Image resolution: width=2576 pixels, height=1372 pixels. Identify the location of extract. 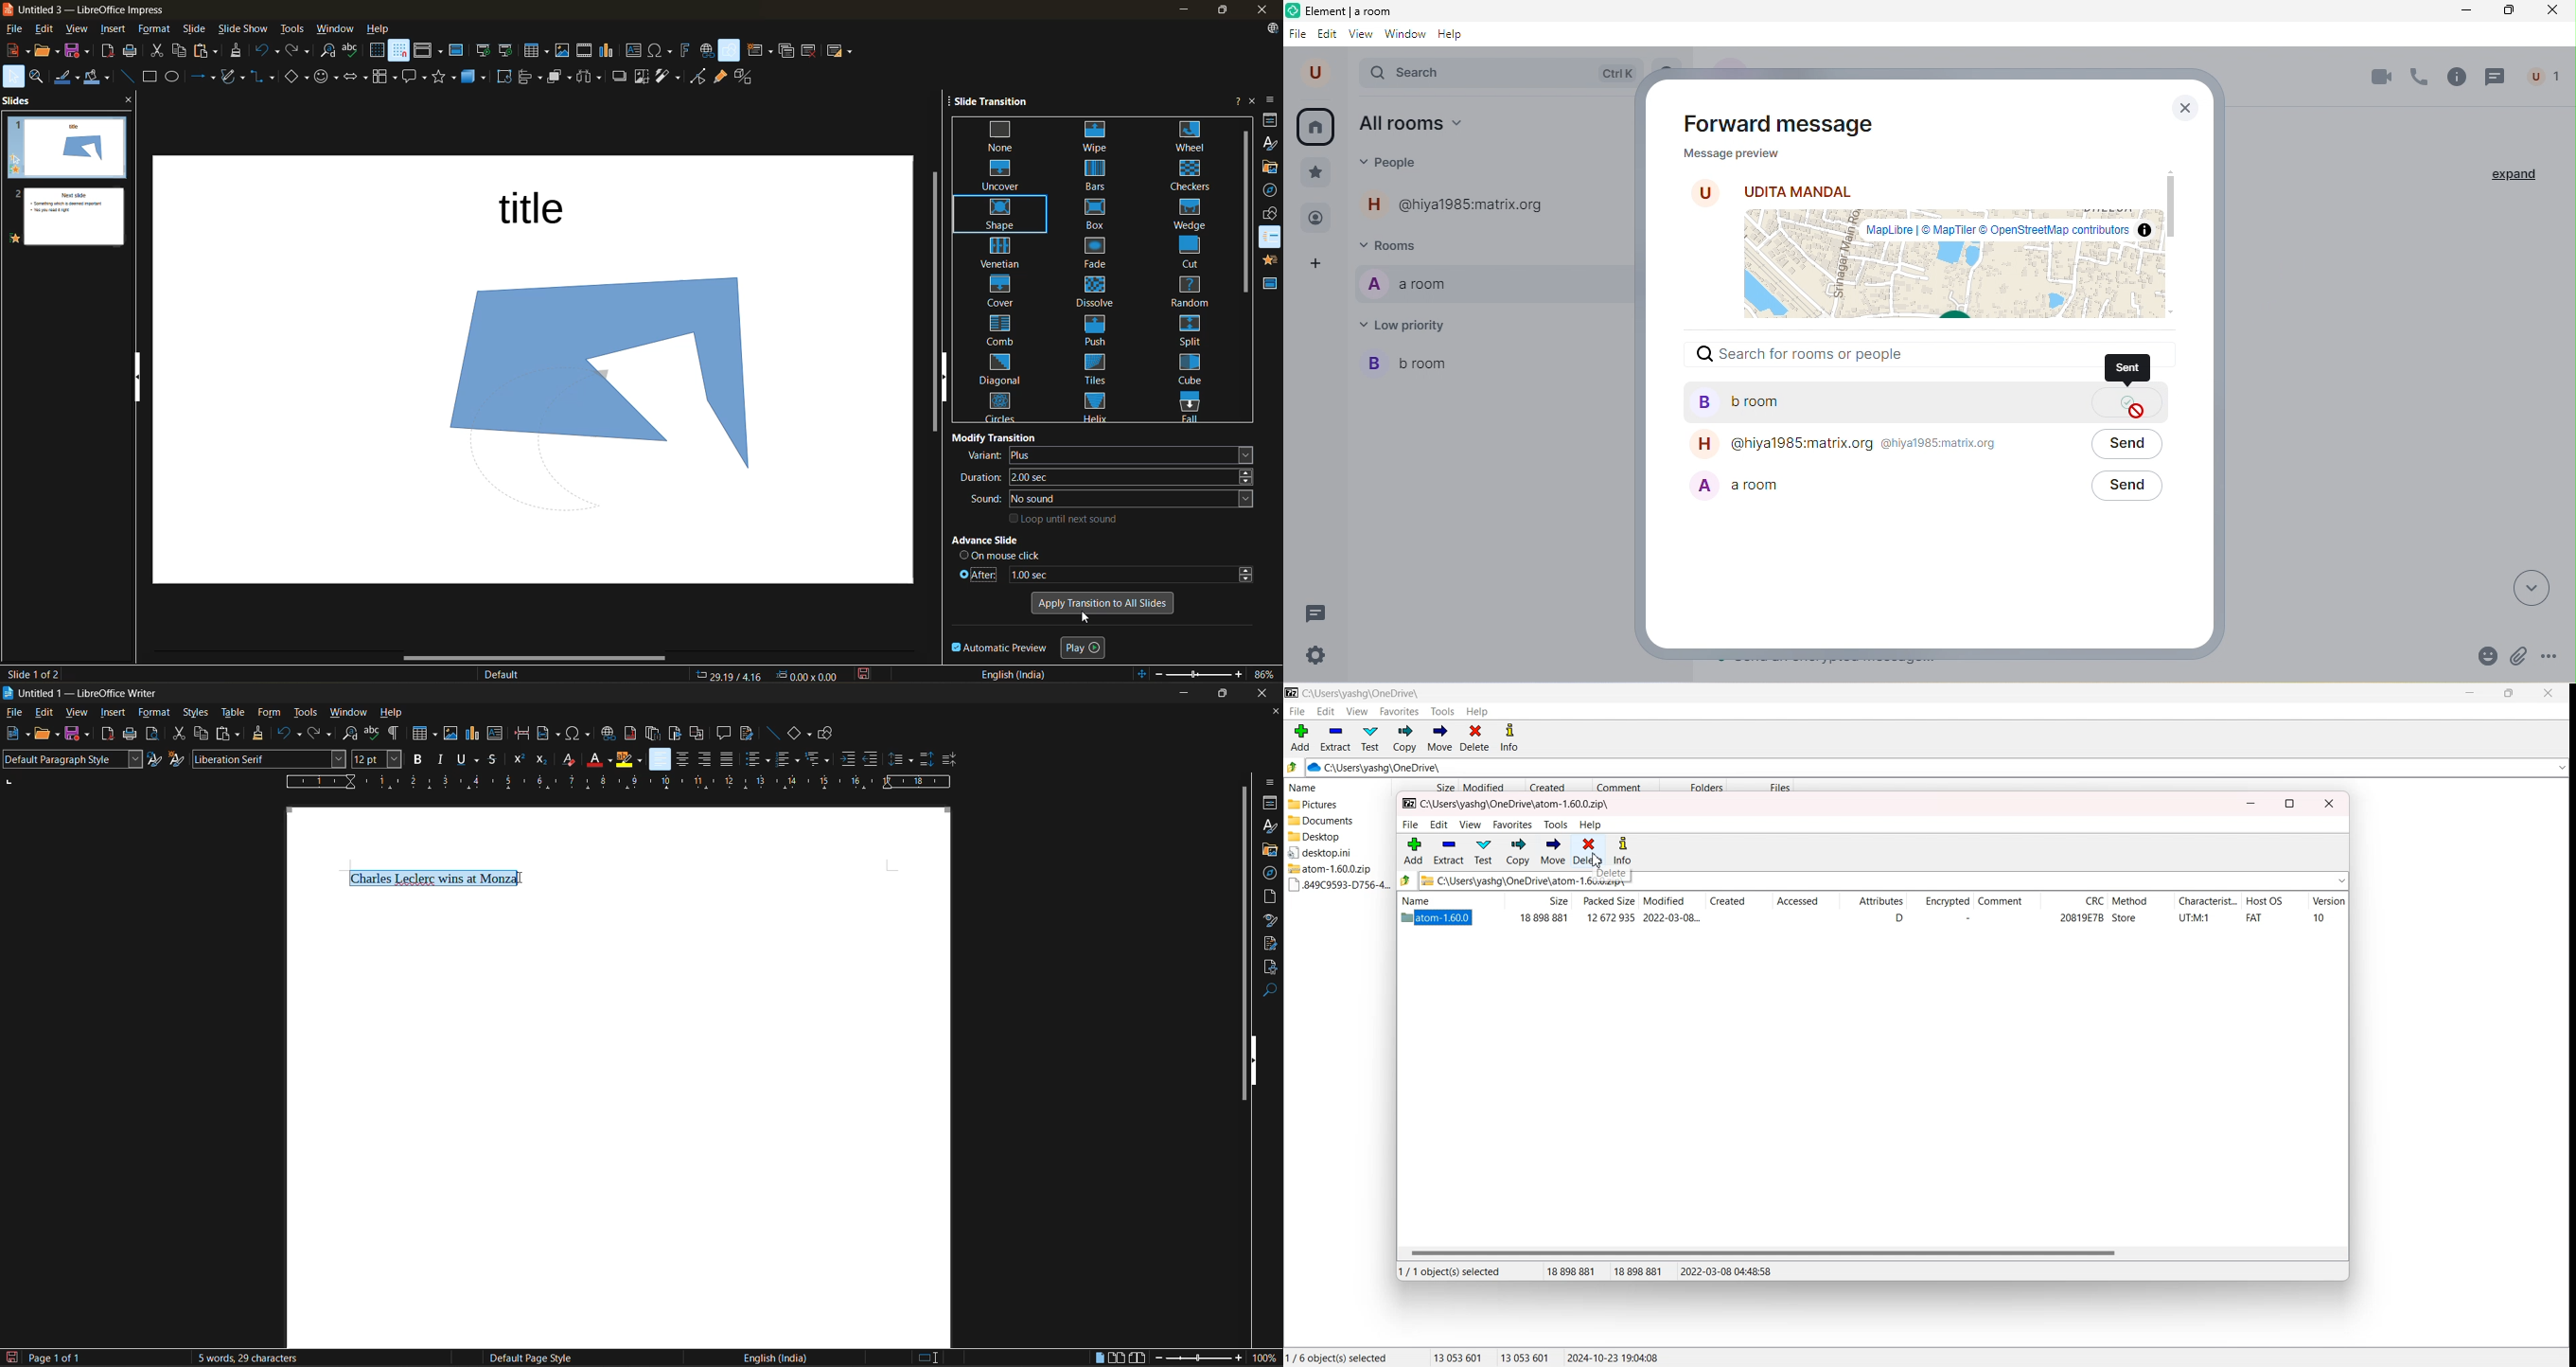
(1448, 851).